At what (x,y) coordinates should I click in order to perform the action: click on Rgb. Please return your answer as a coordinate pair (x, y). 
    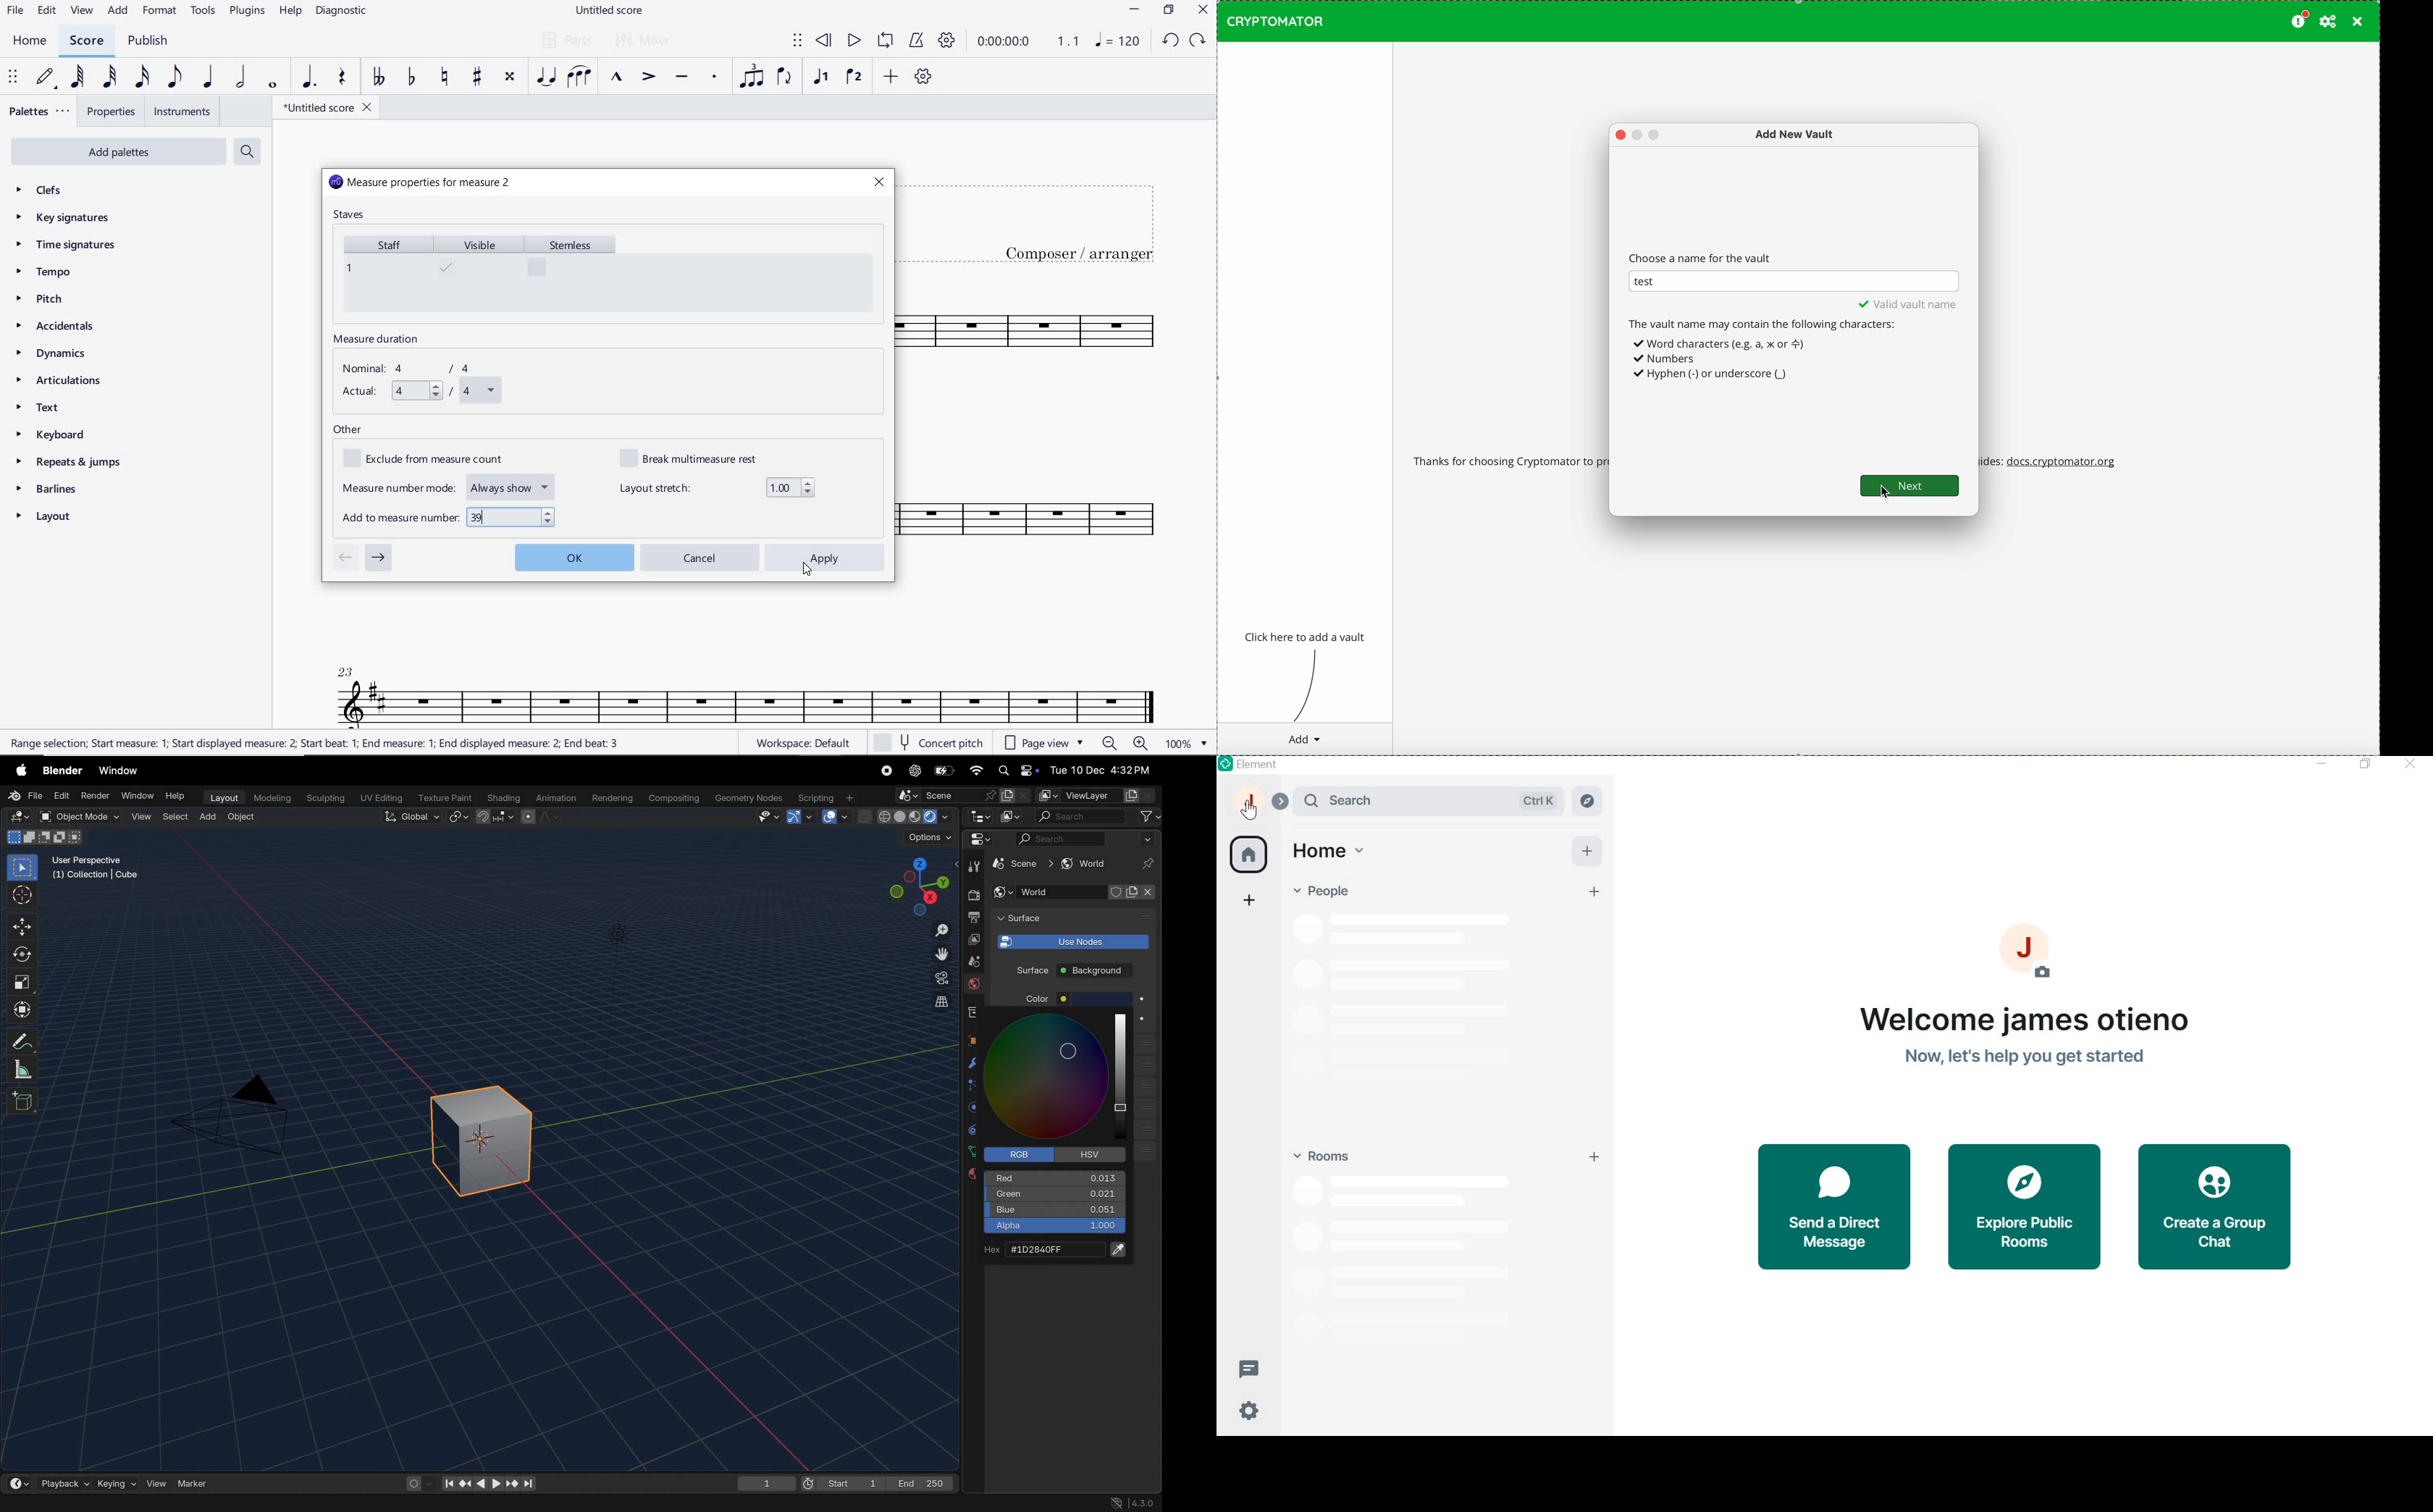
    Looking at the image, I should click on (1023, 1154).